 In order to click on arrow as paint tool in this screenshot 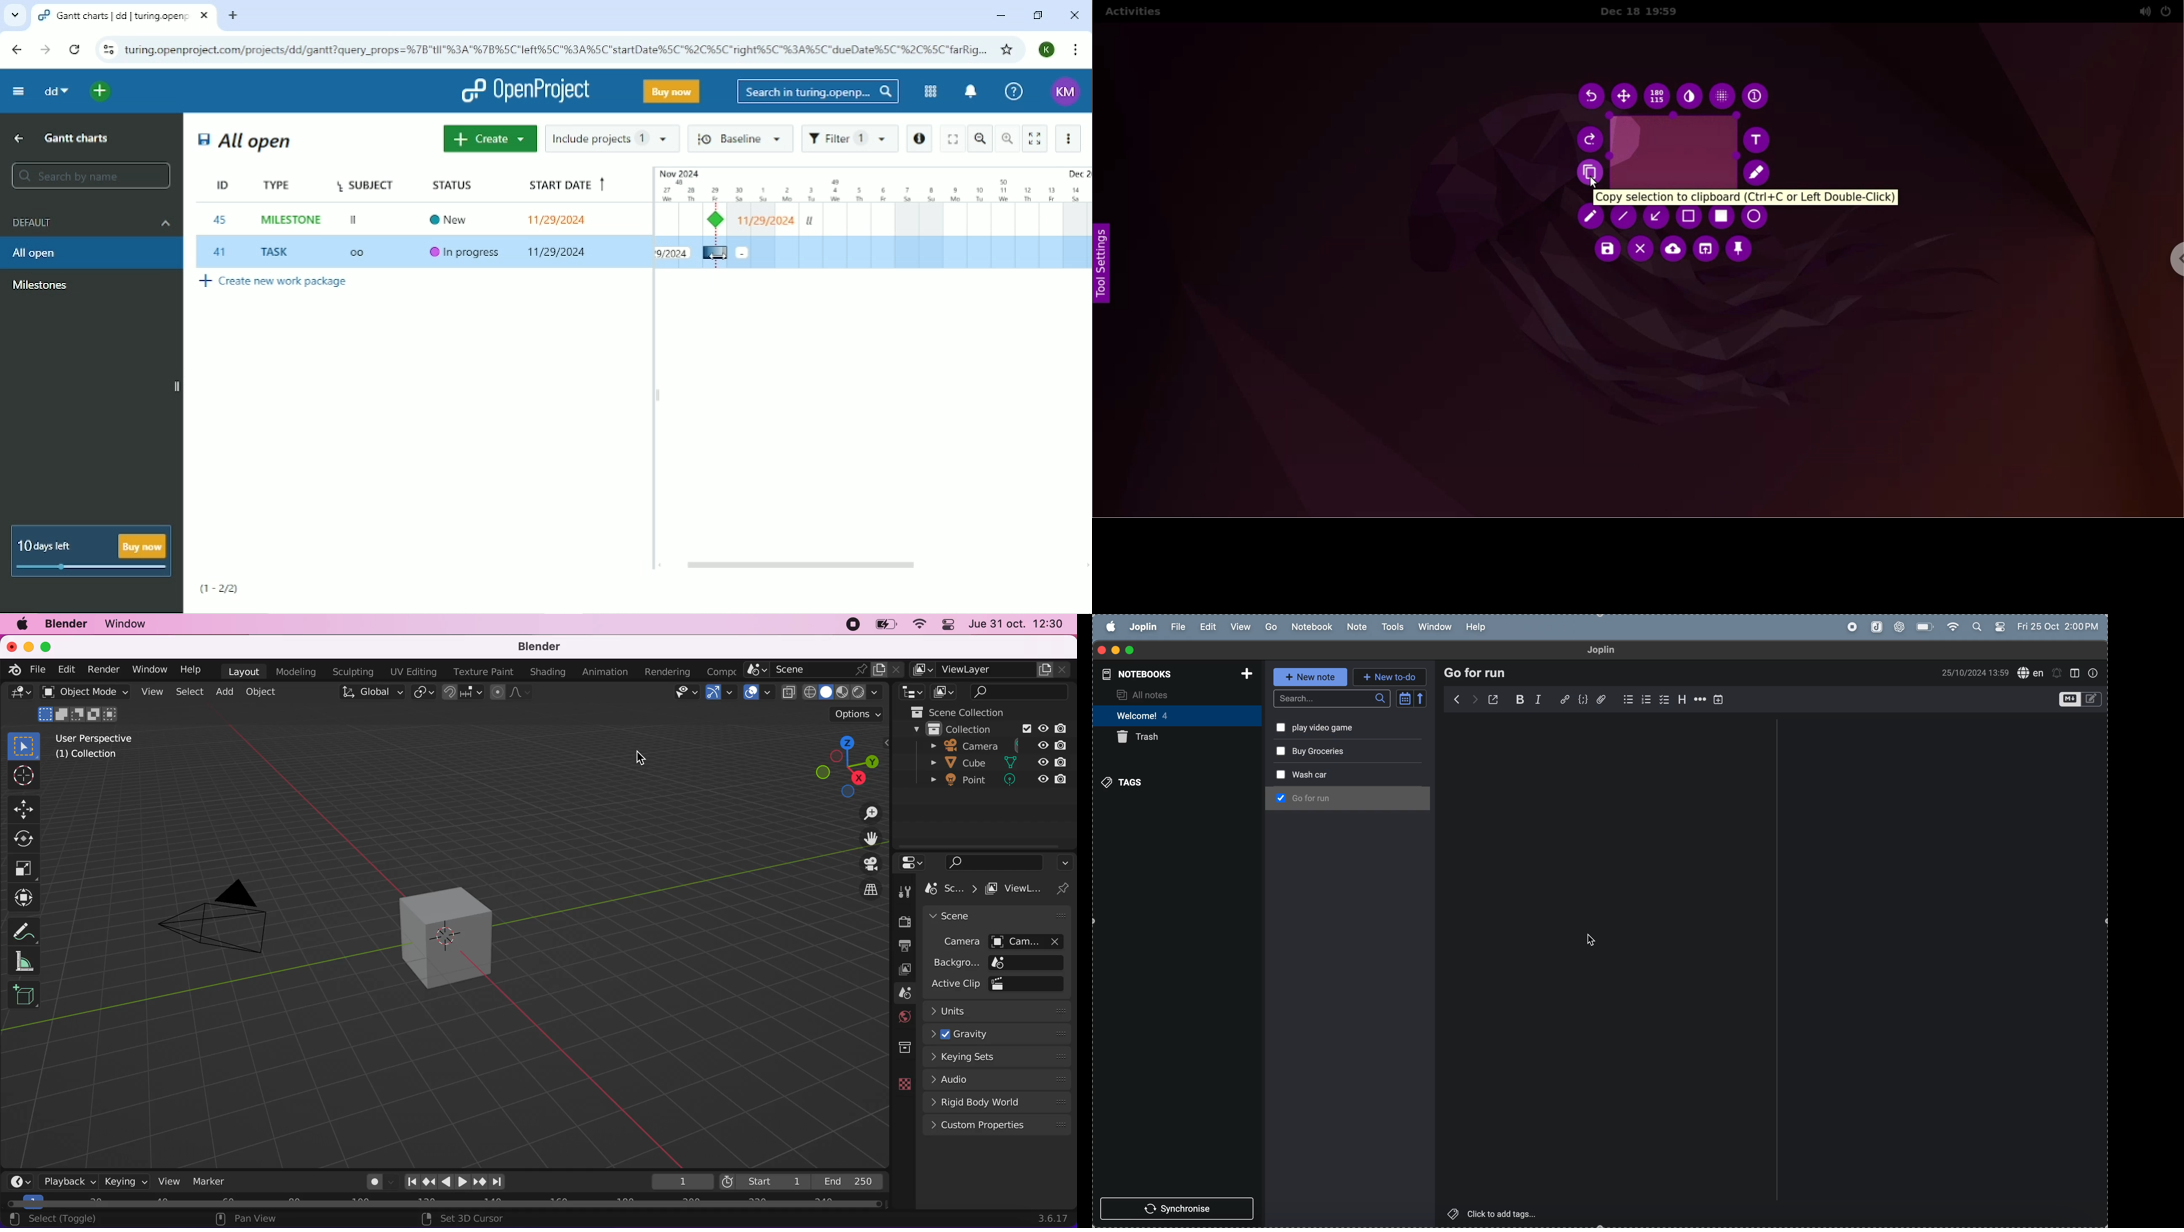, I will do `click(1657, 218)`.